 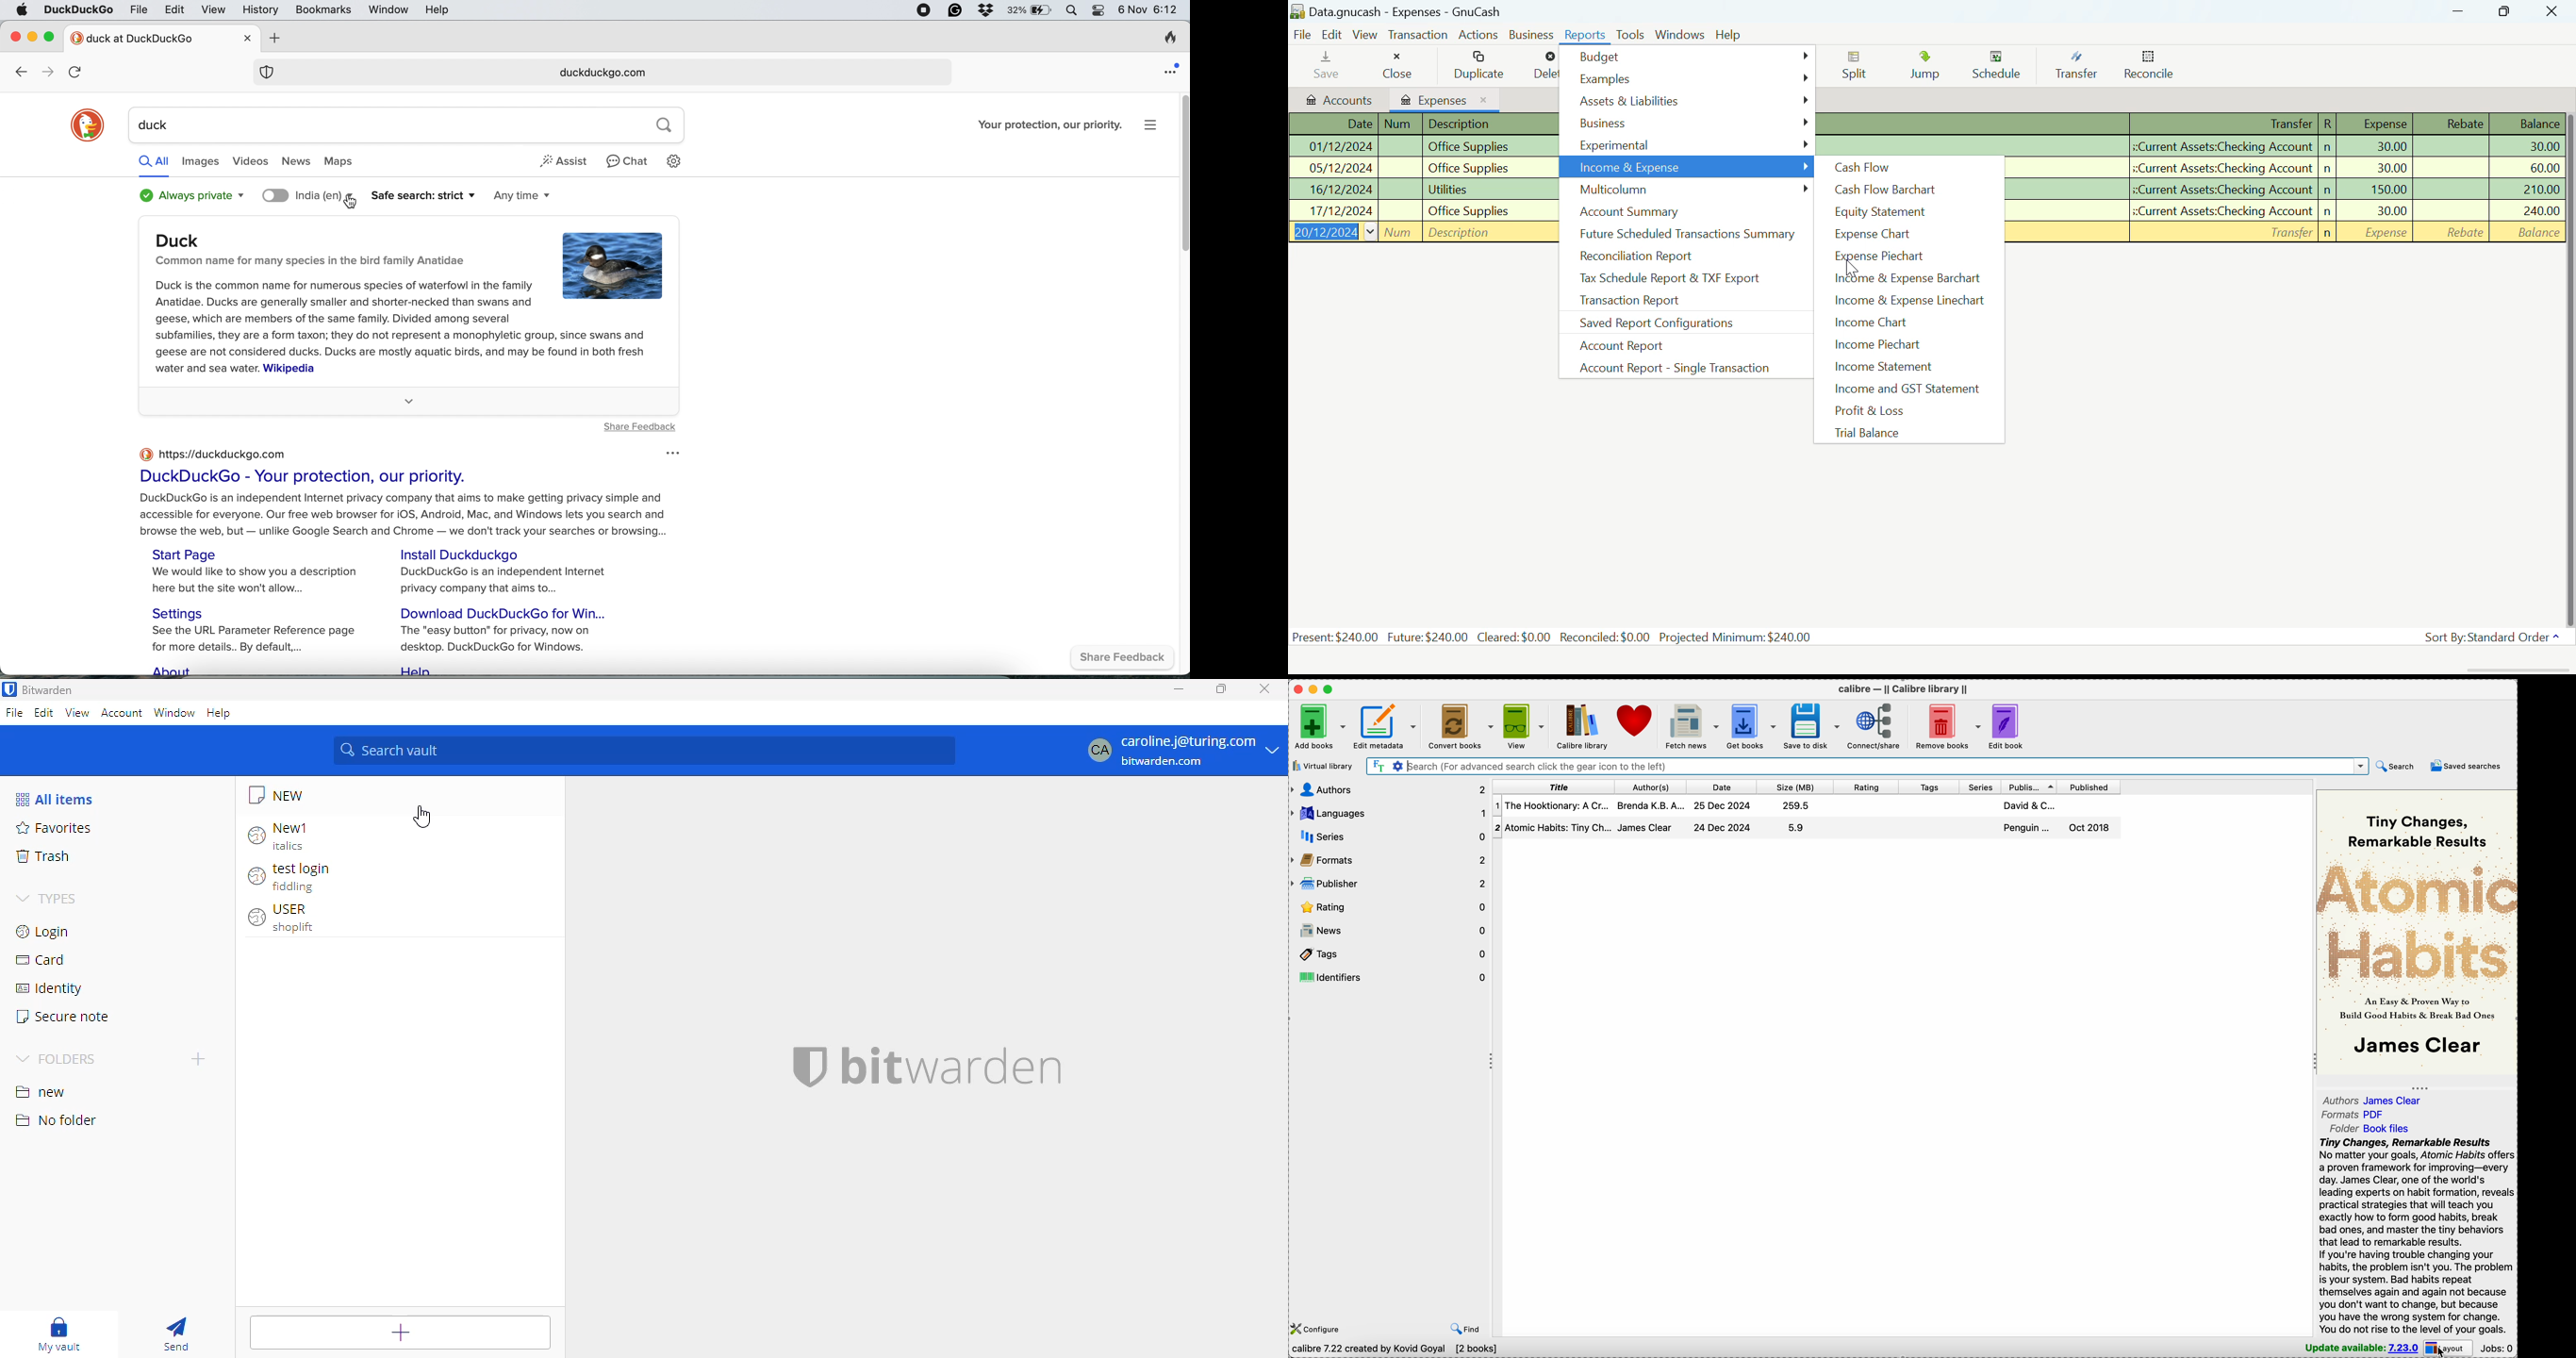 What do you see at coordinates (21, 11) in the screenshot?
I see `system logo` at bounding box center [21, 11].